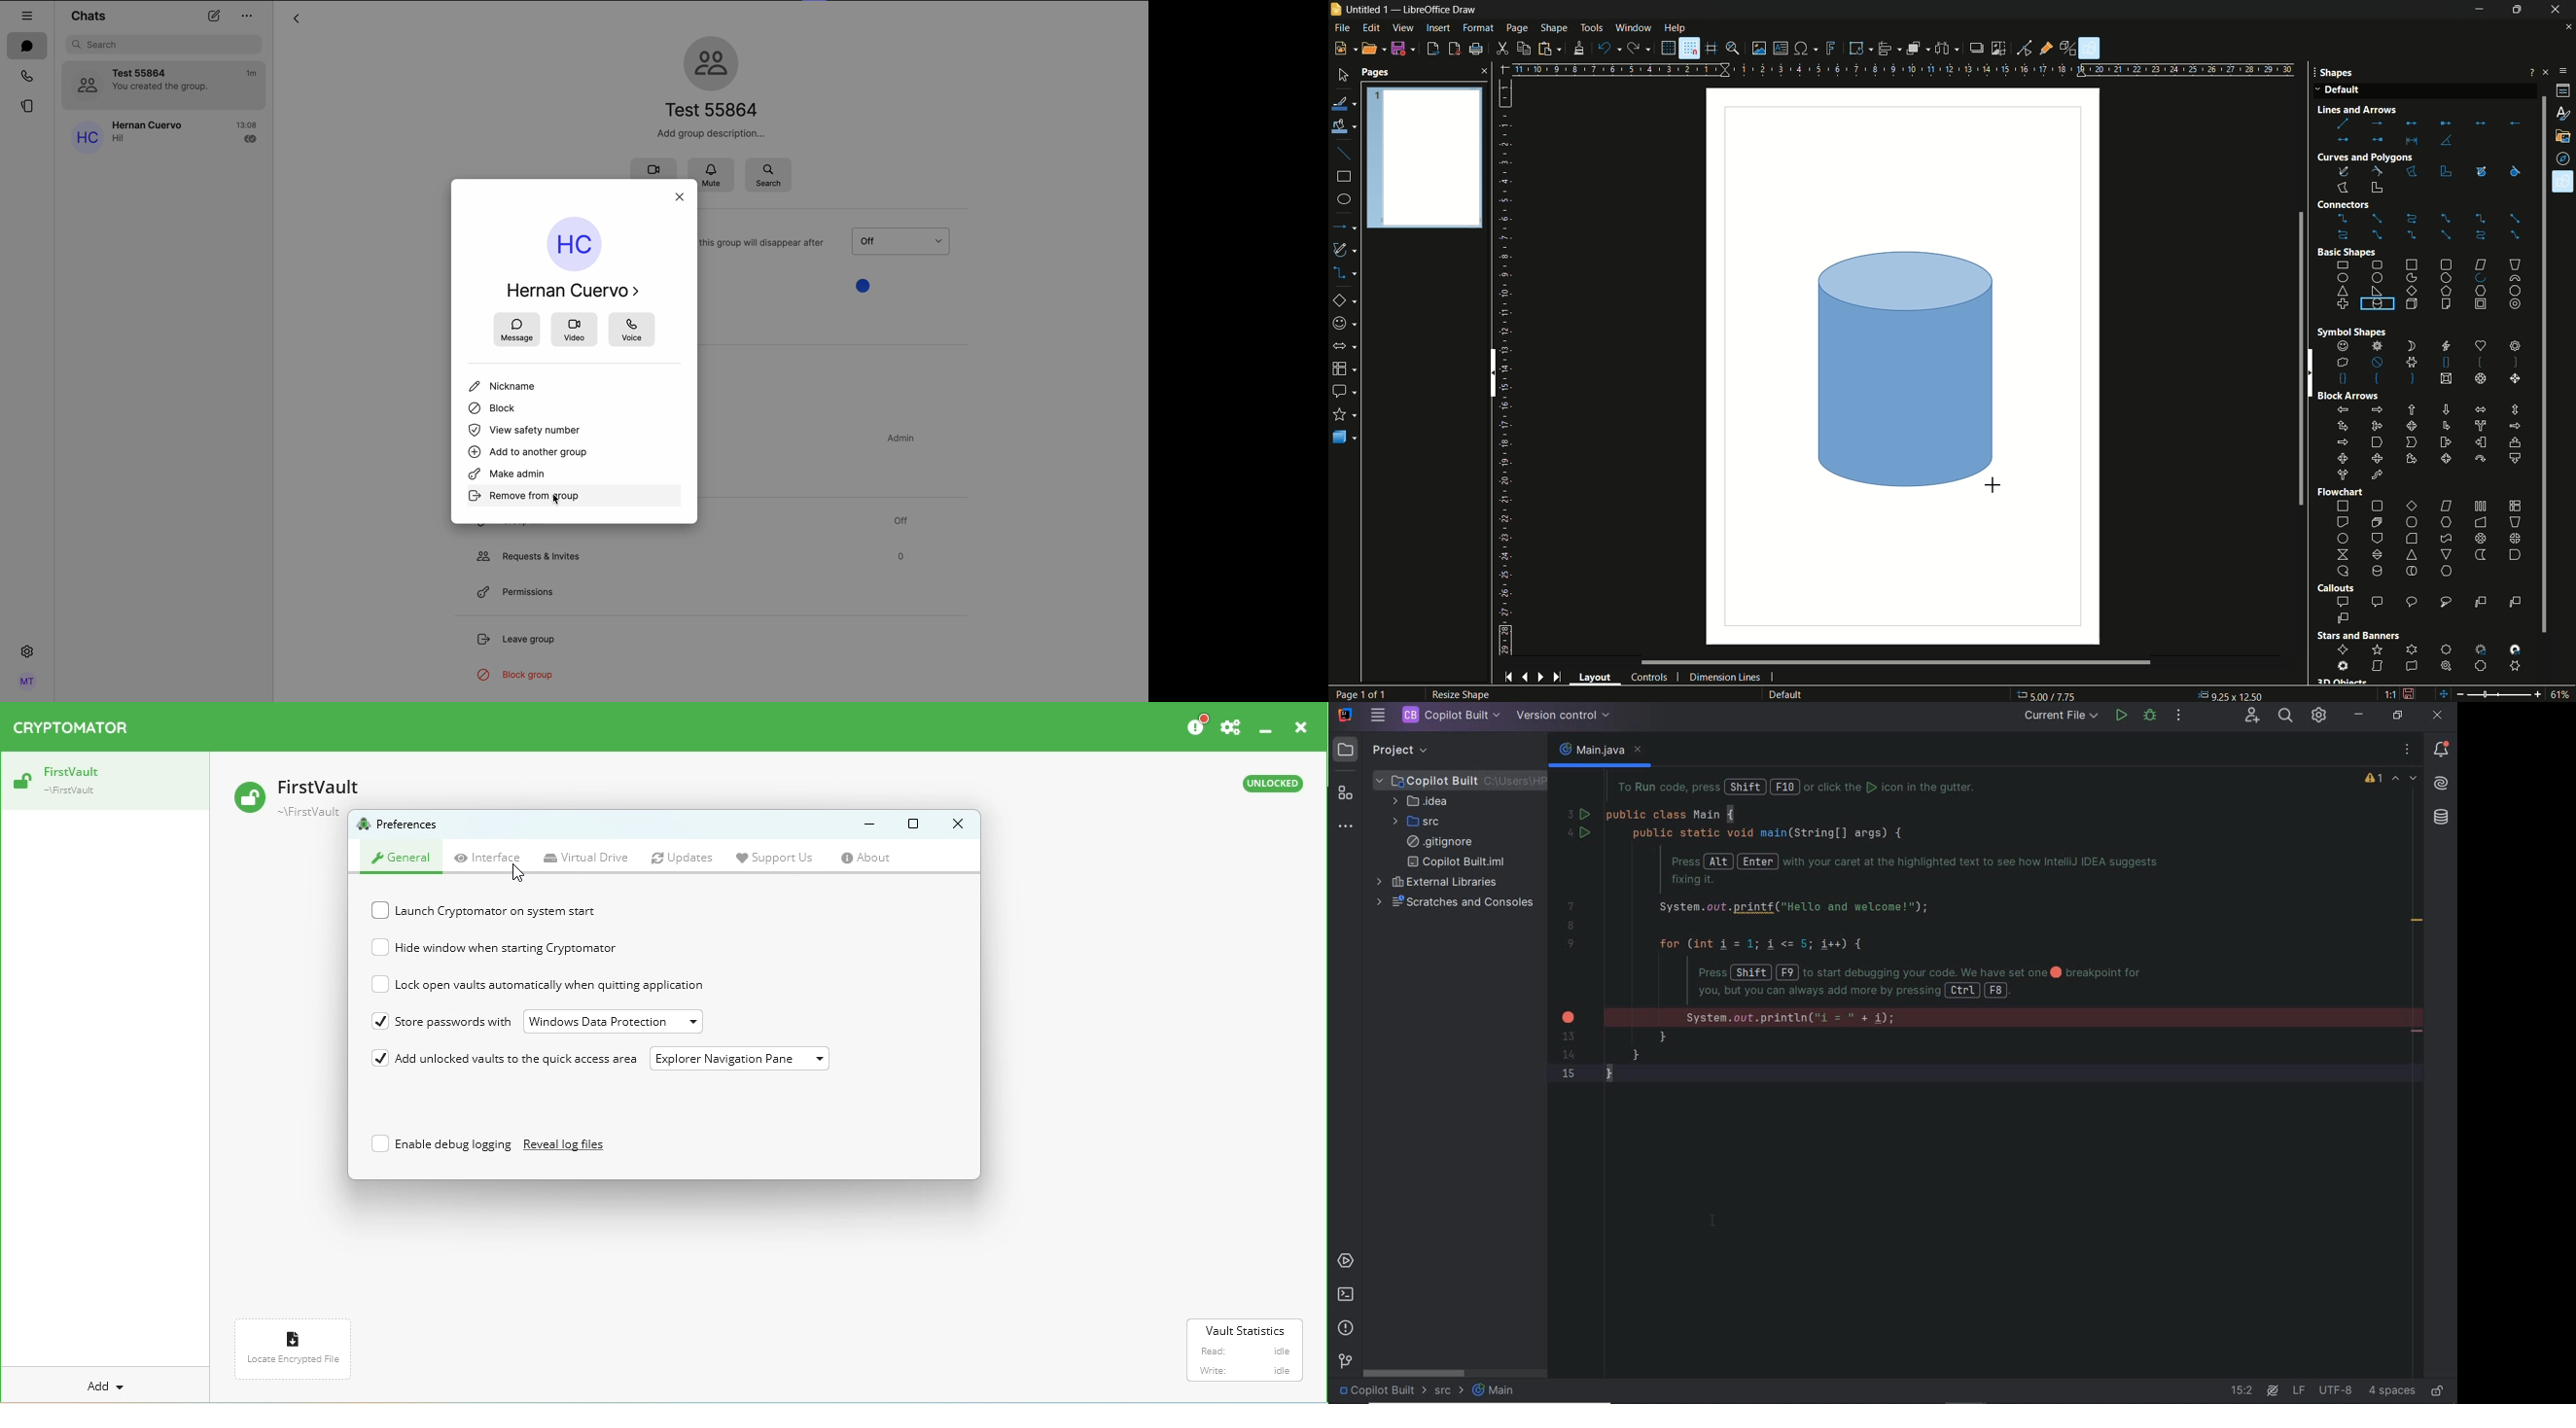 The width and height of the screenshot is (2576, 1428). Describe the element at coordinates (1975, 47) in the screenshot. I see `shadow` at that location.